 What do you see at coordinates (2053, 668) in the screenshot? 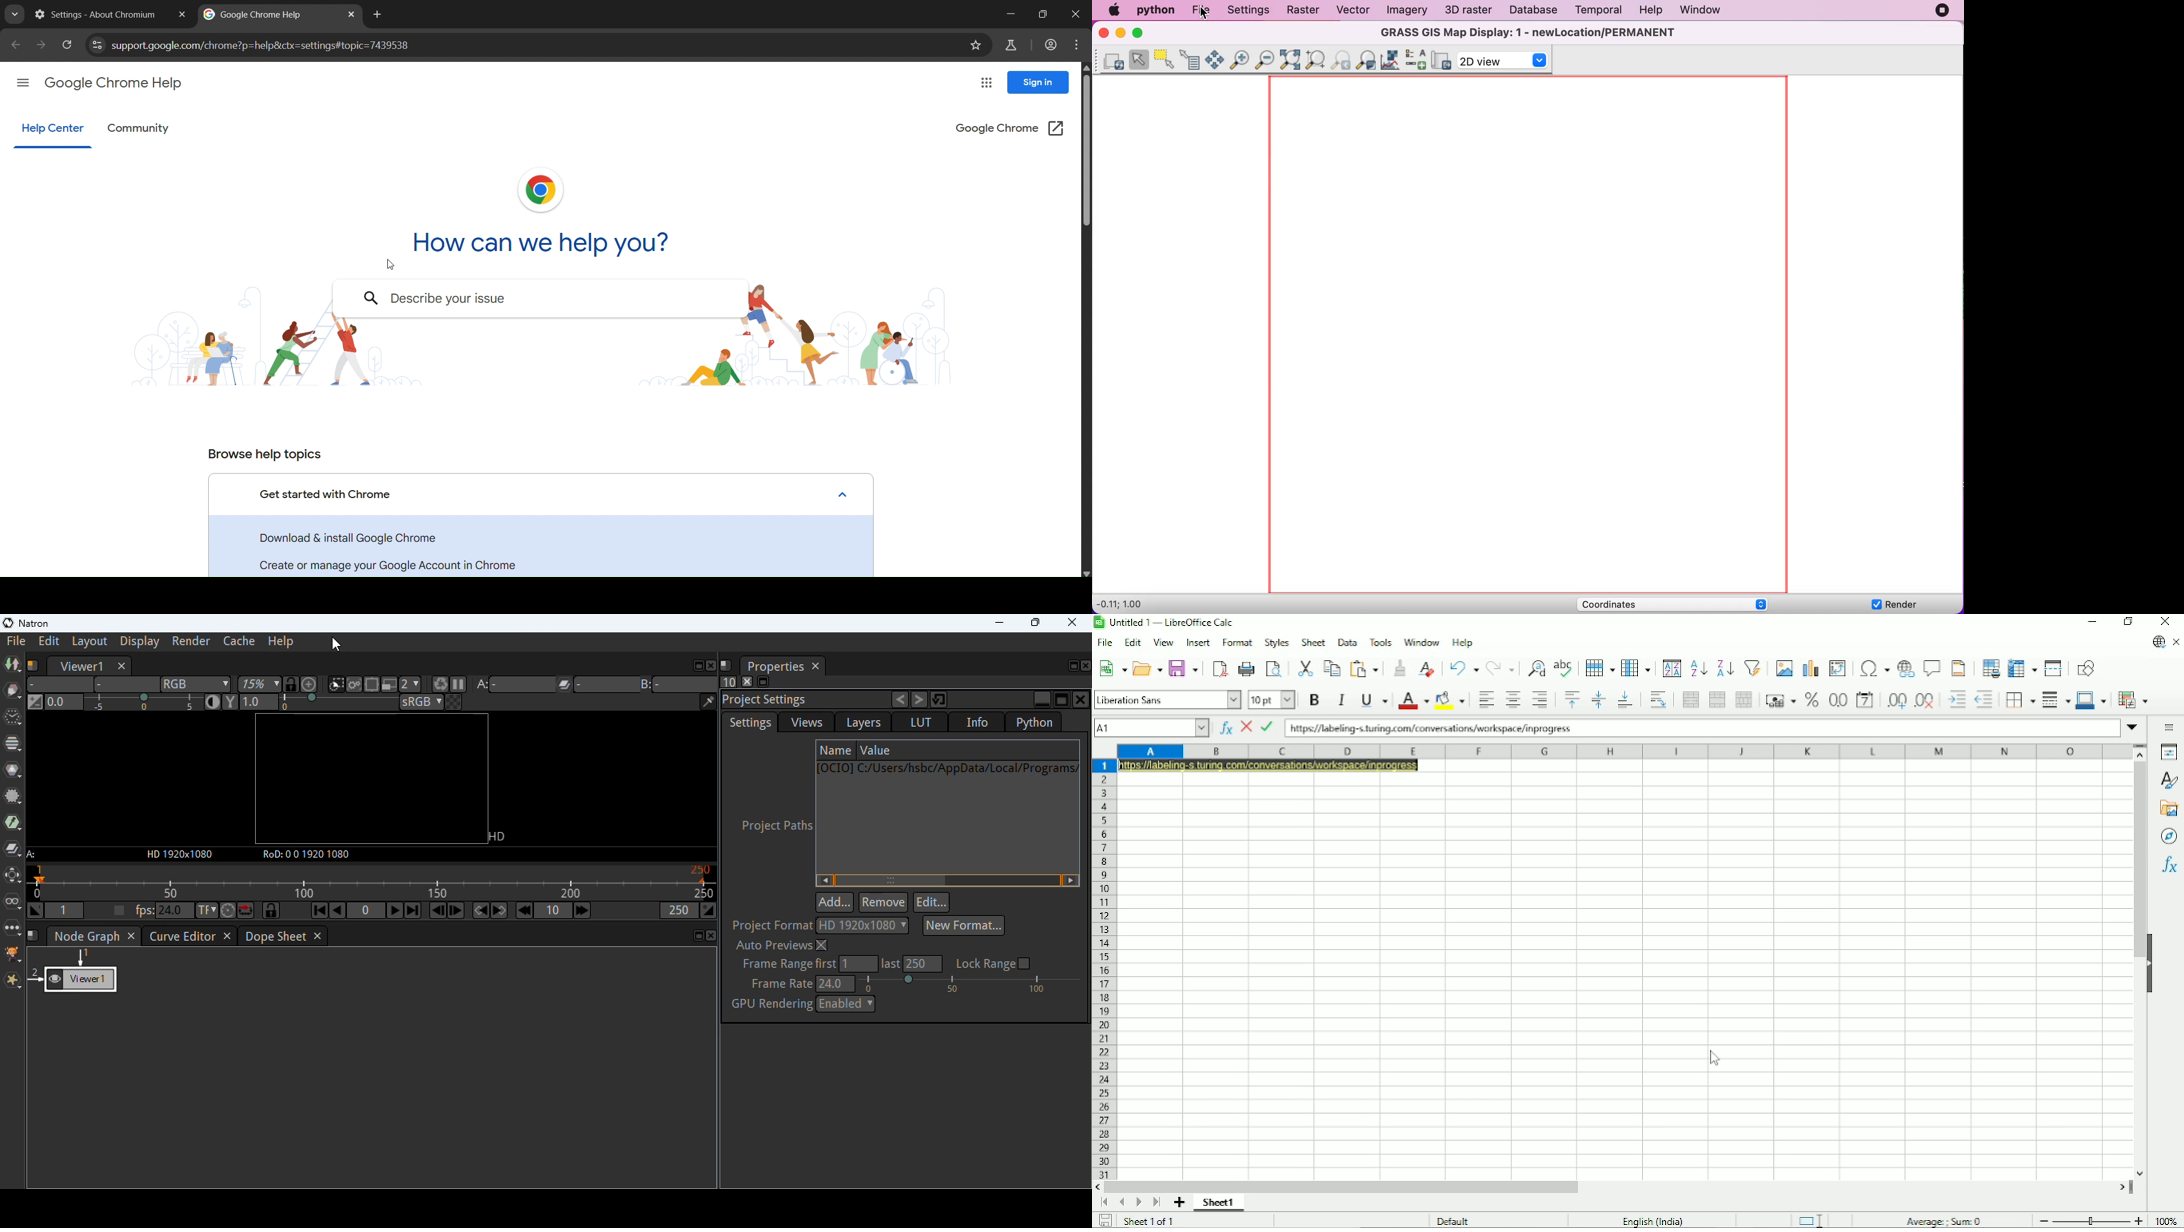
I see `Split window` at bounding box center [2053, 668].